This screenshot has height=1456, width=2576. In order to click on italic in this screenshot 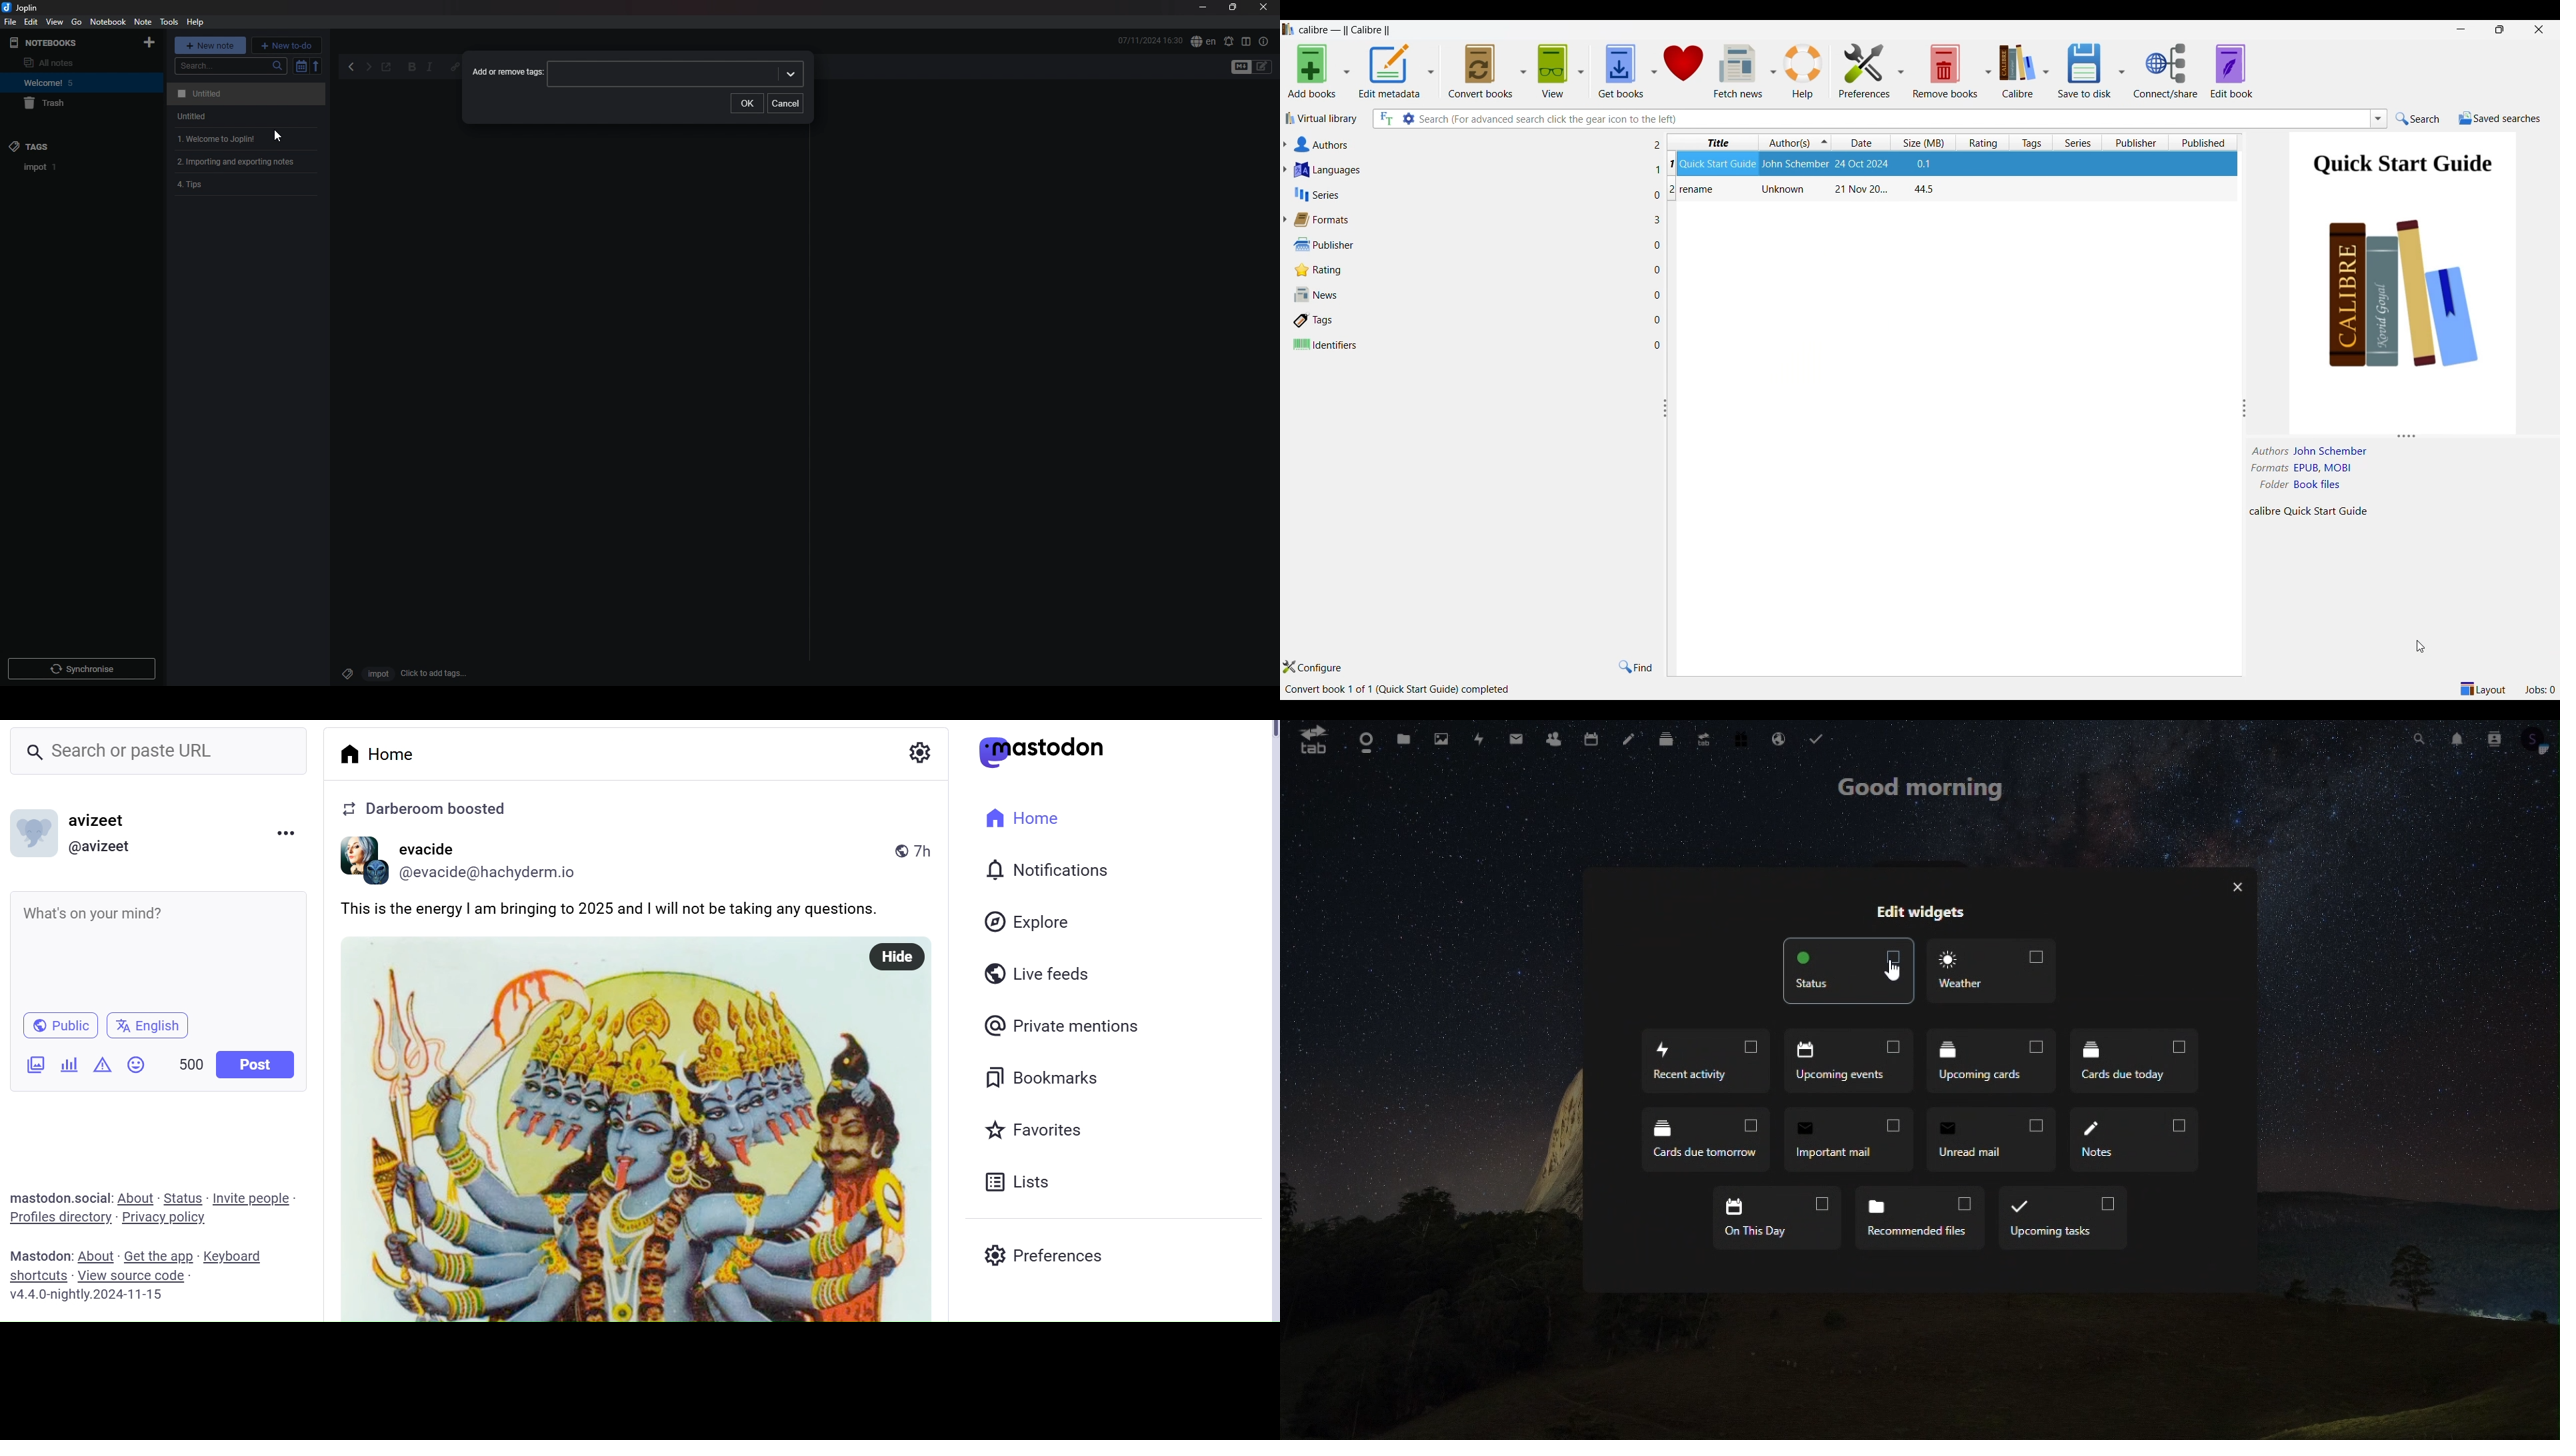, I will do `click(429, 68)`.